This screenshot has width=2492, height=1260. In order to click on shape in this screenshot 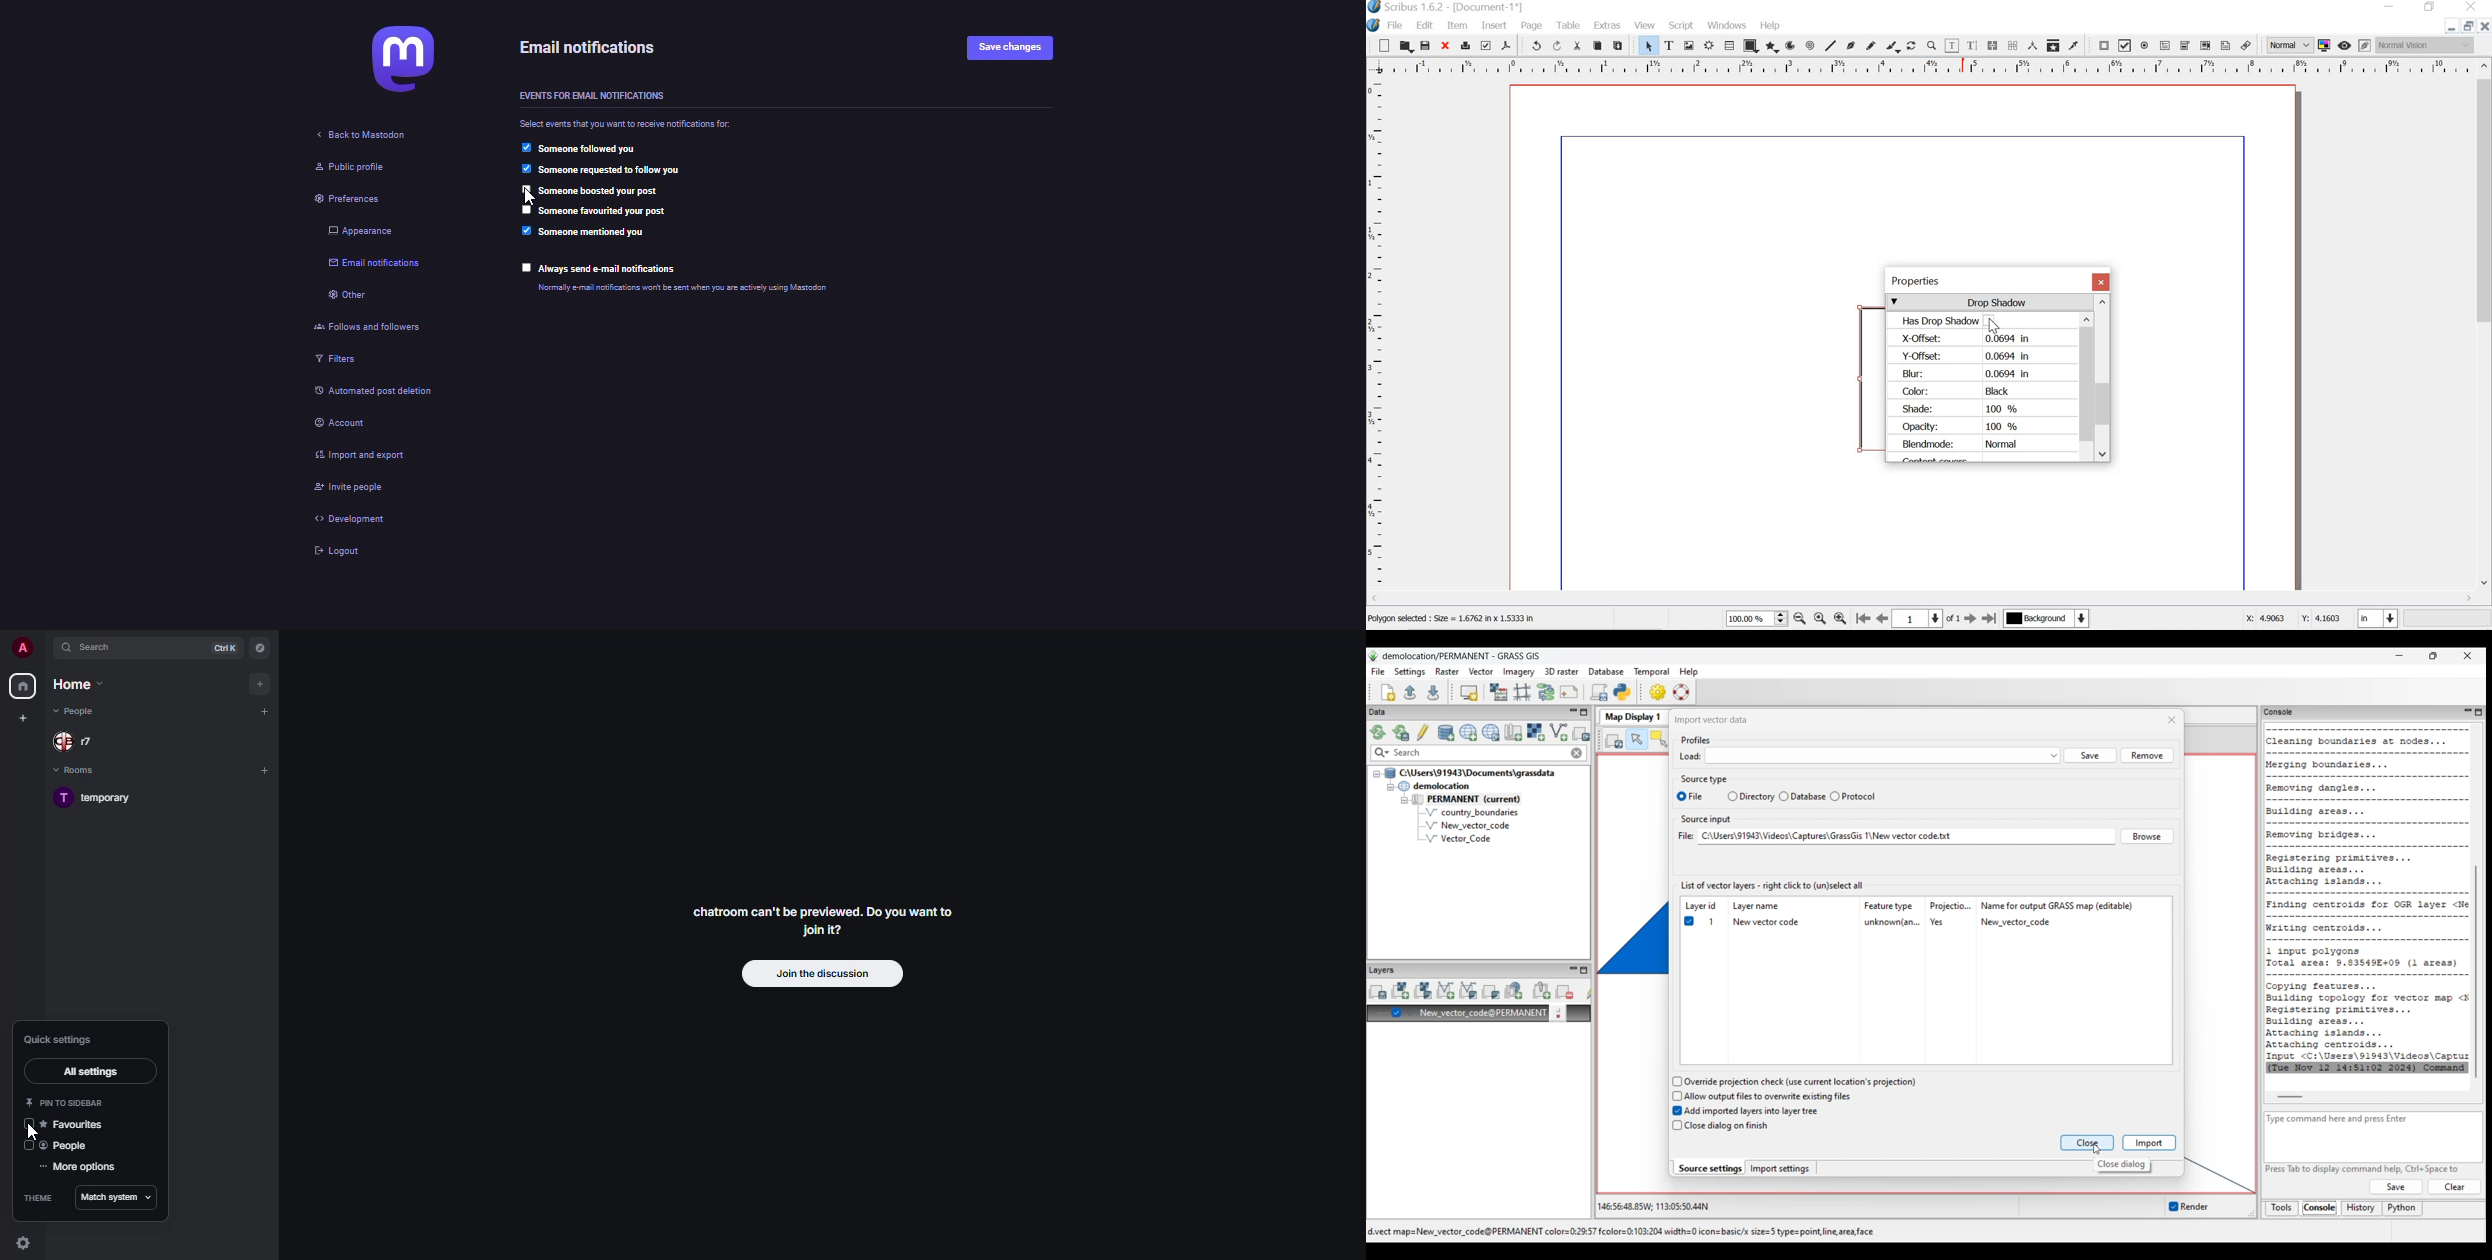, I will do `click(1749, 47)`.